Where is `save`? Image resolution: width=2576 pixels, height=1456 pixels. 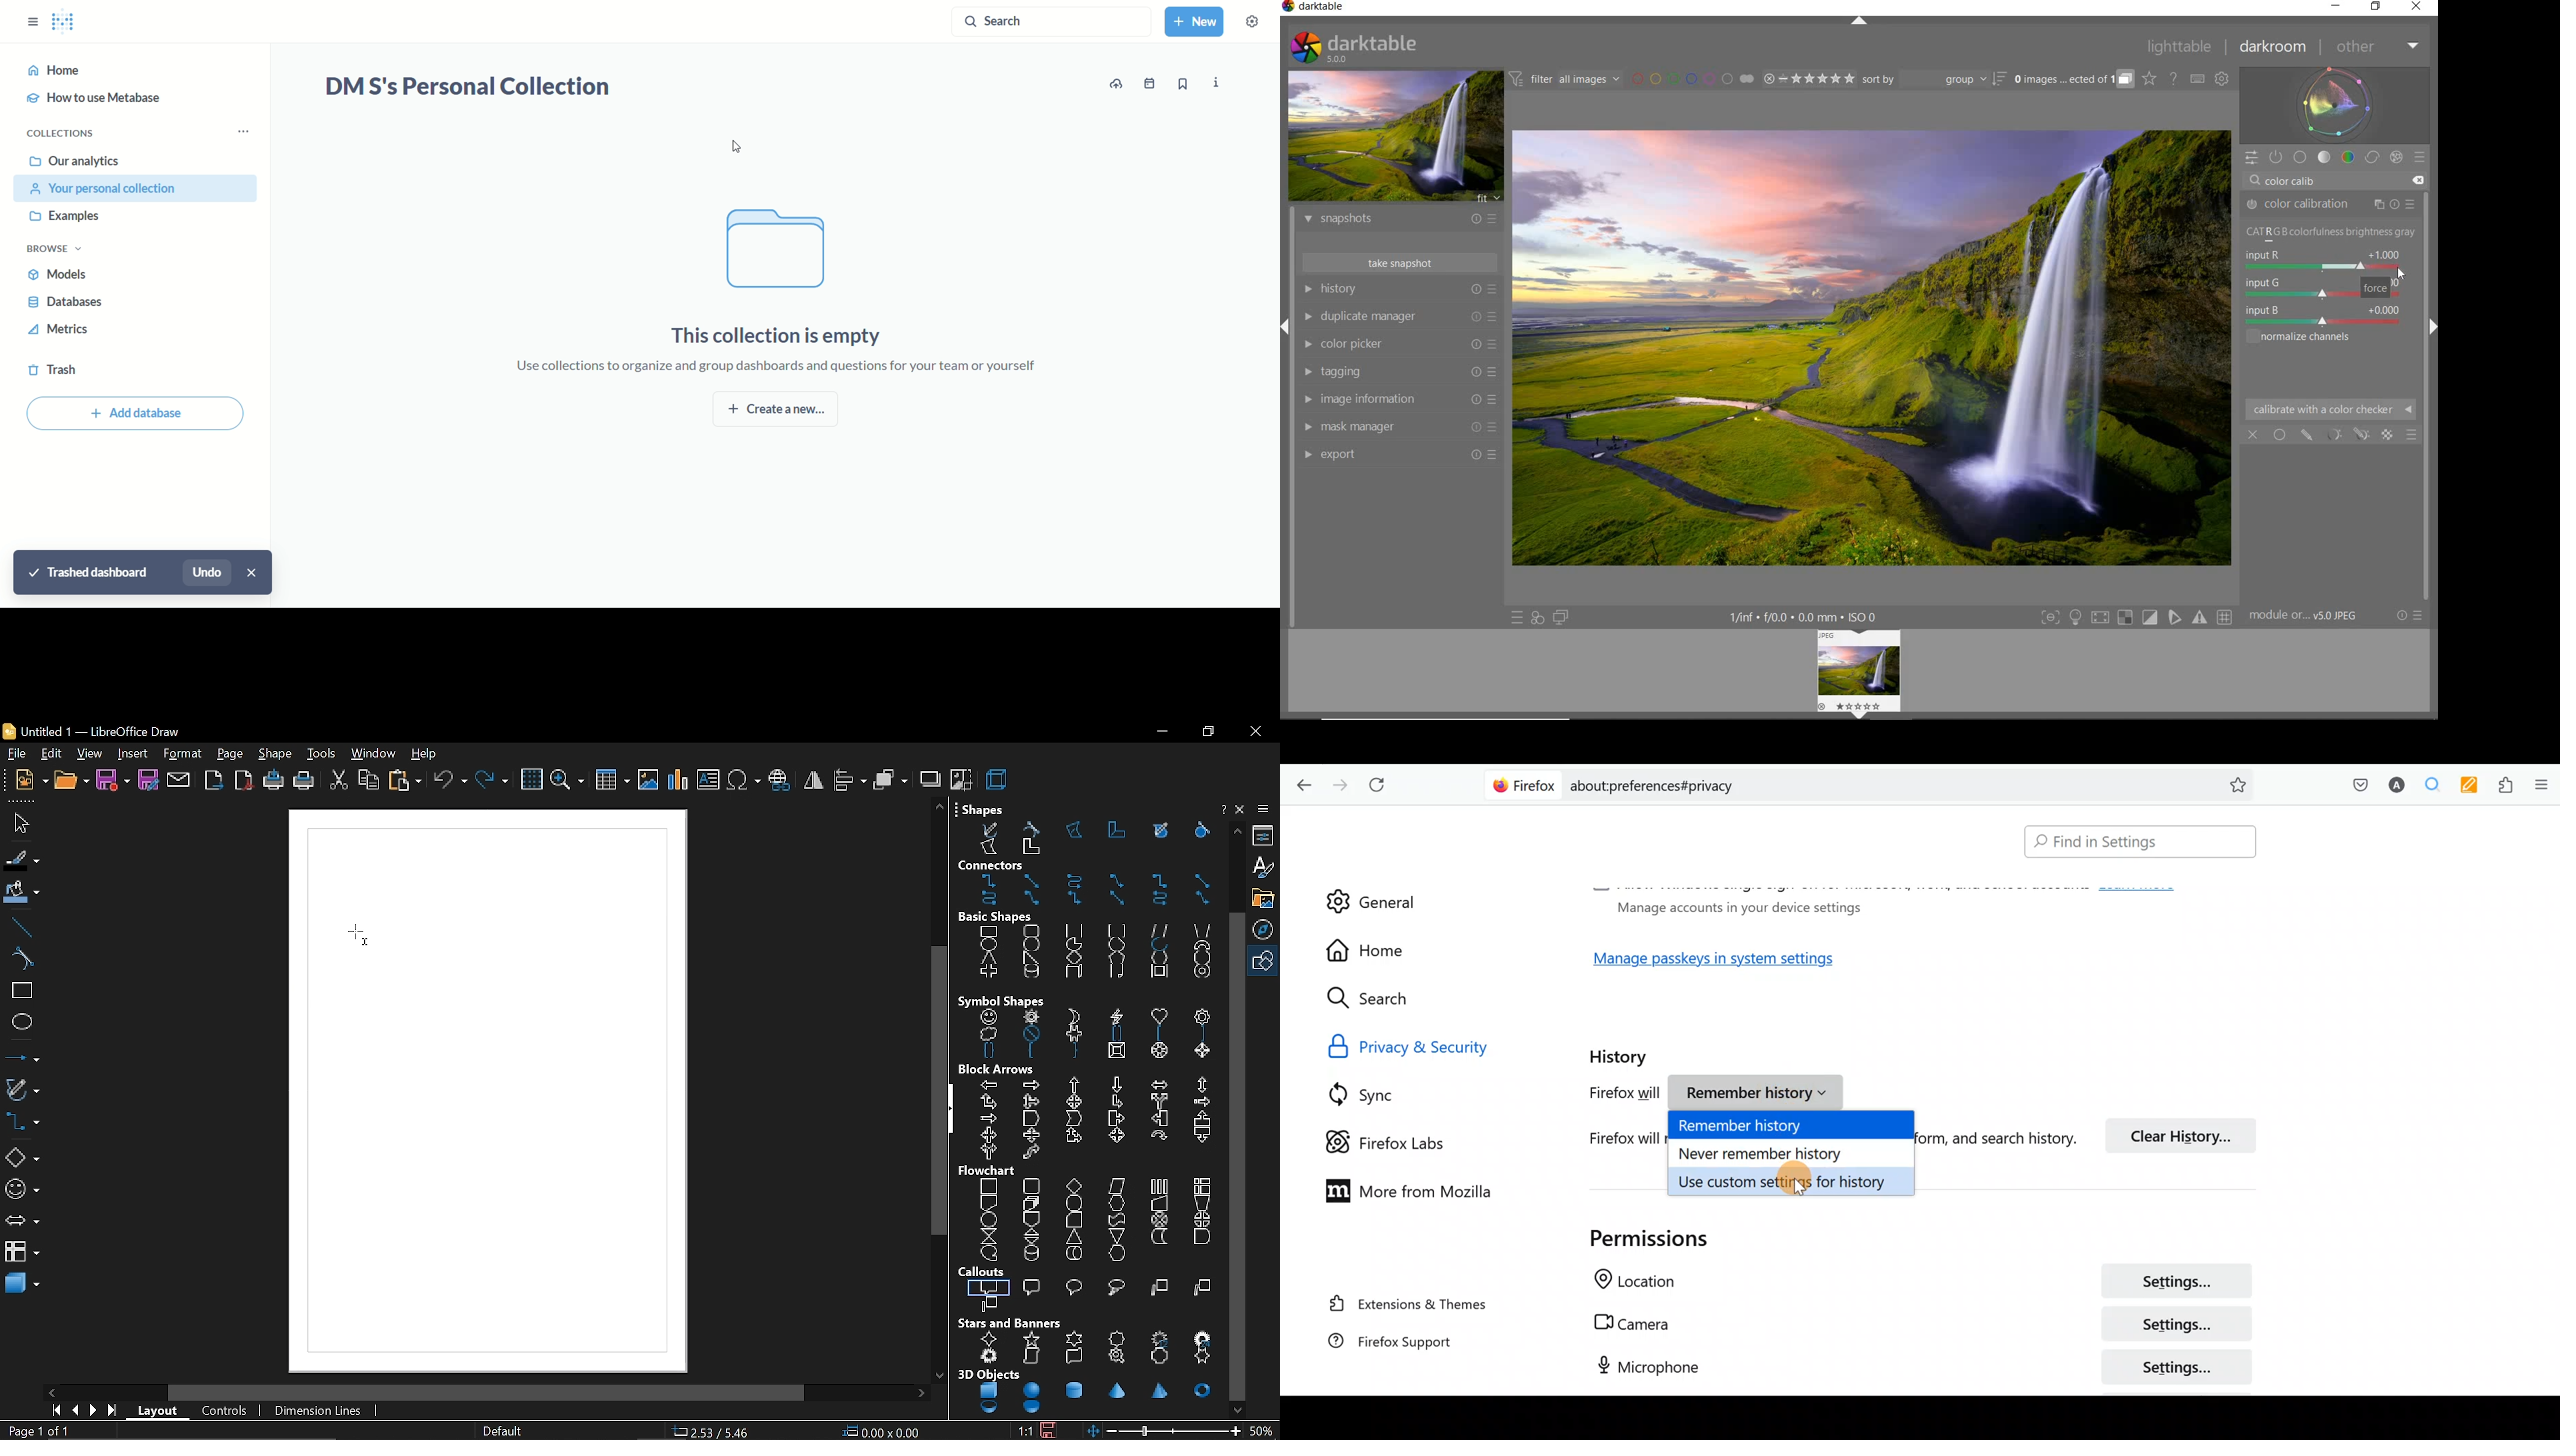 save is located at coordinates (1050, 1430).